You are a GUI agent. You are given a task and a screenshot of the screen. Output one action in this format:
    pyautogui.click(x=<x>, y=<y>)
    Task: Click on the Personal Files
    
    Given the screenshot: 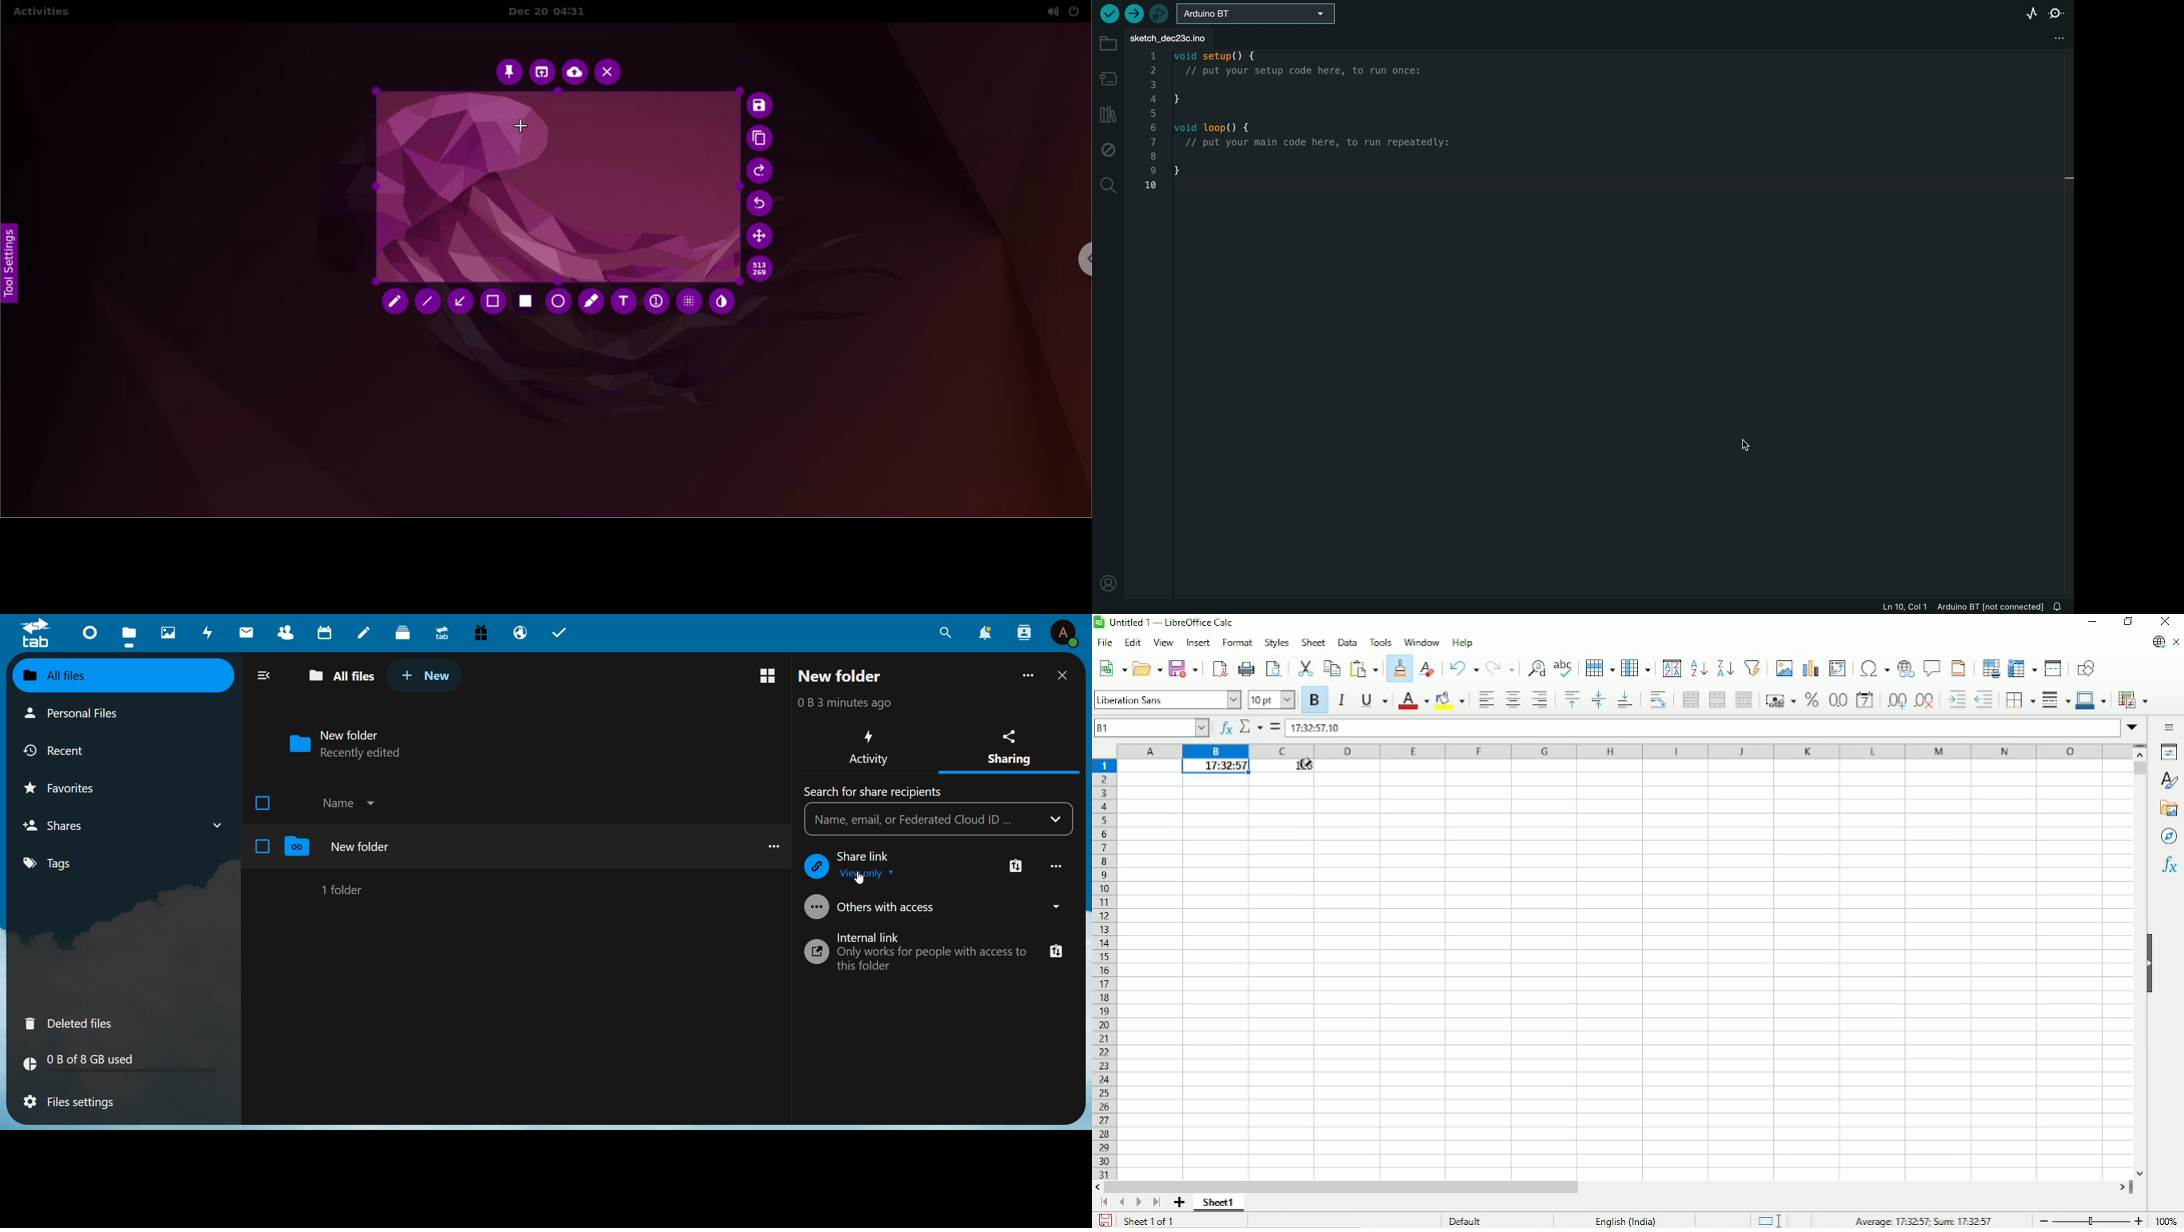 What is the action you would take?
    pyautogui.click(x=76, y=714)
    